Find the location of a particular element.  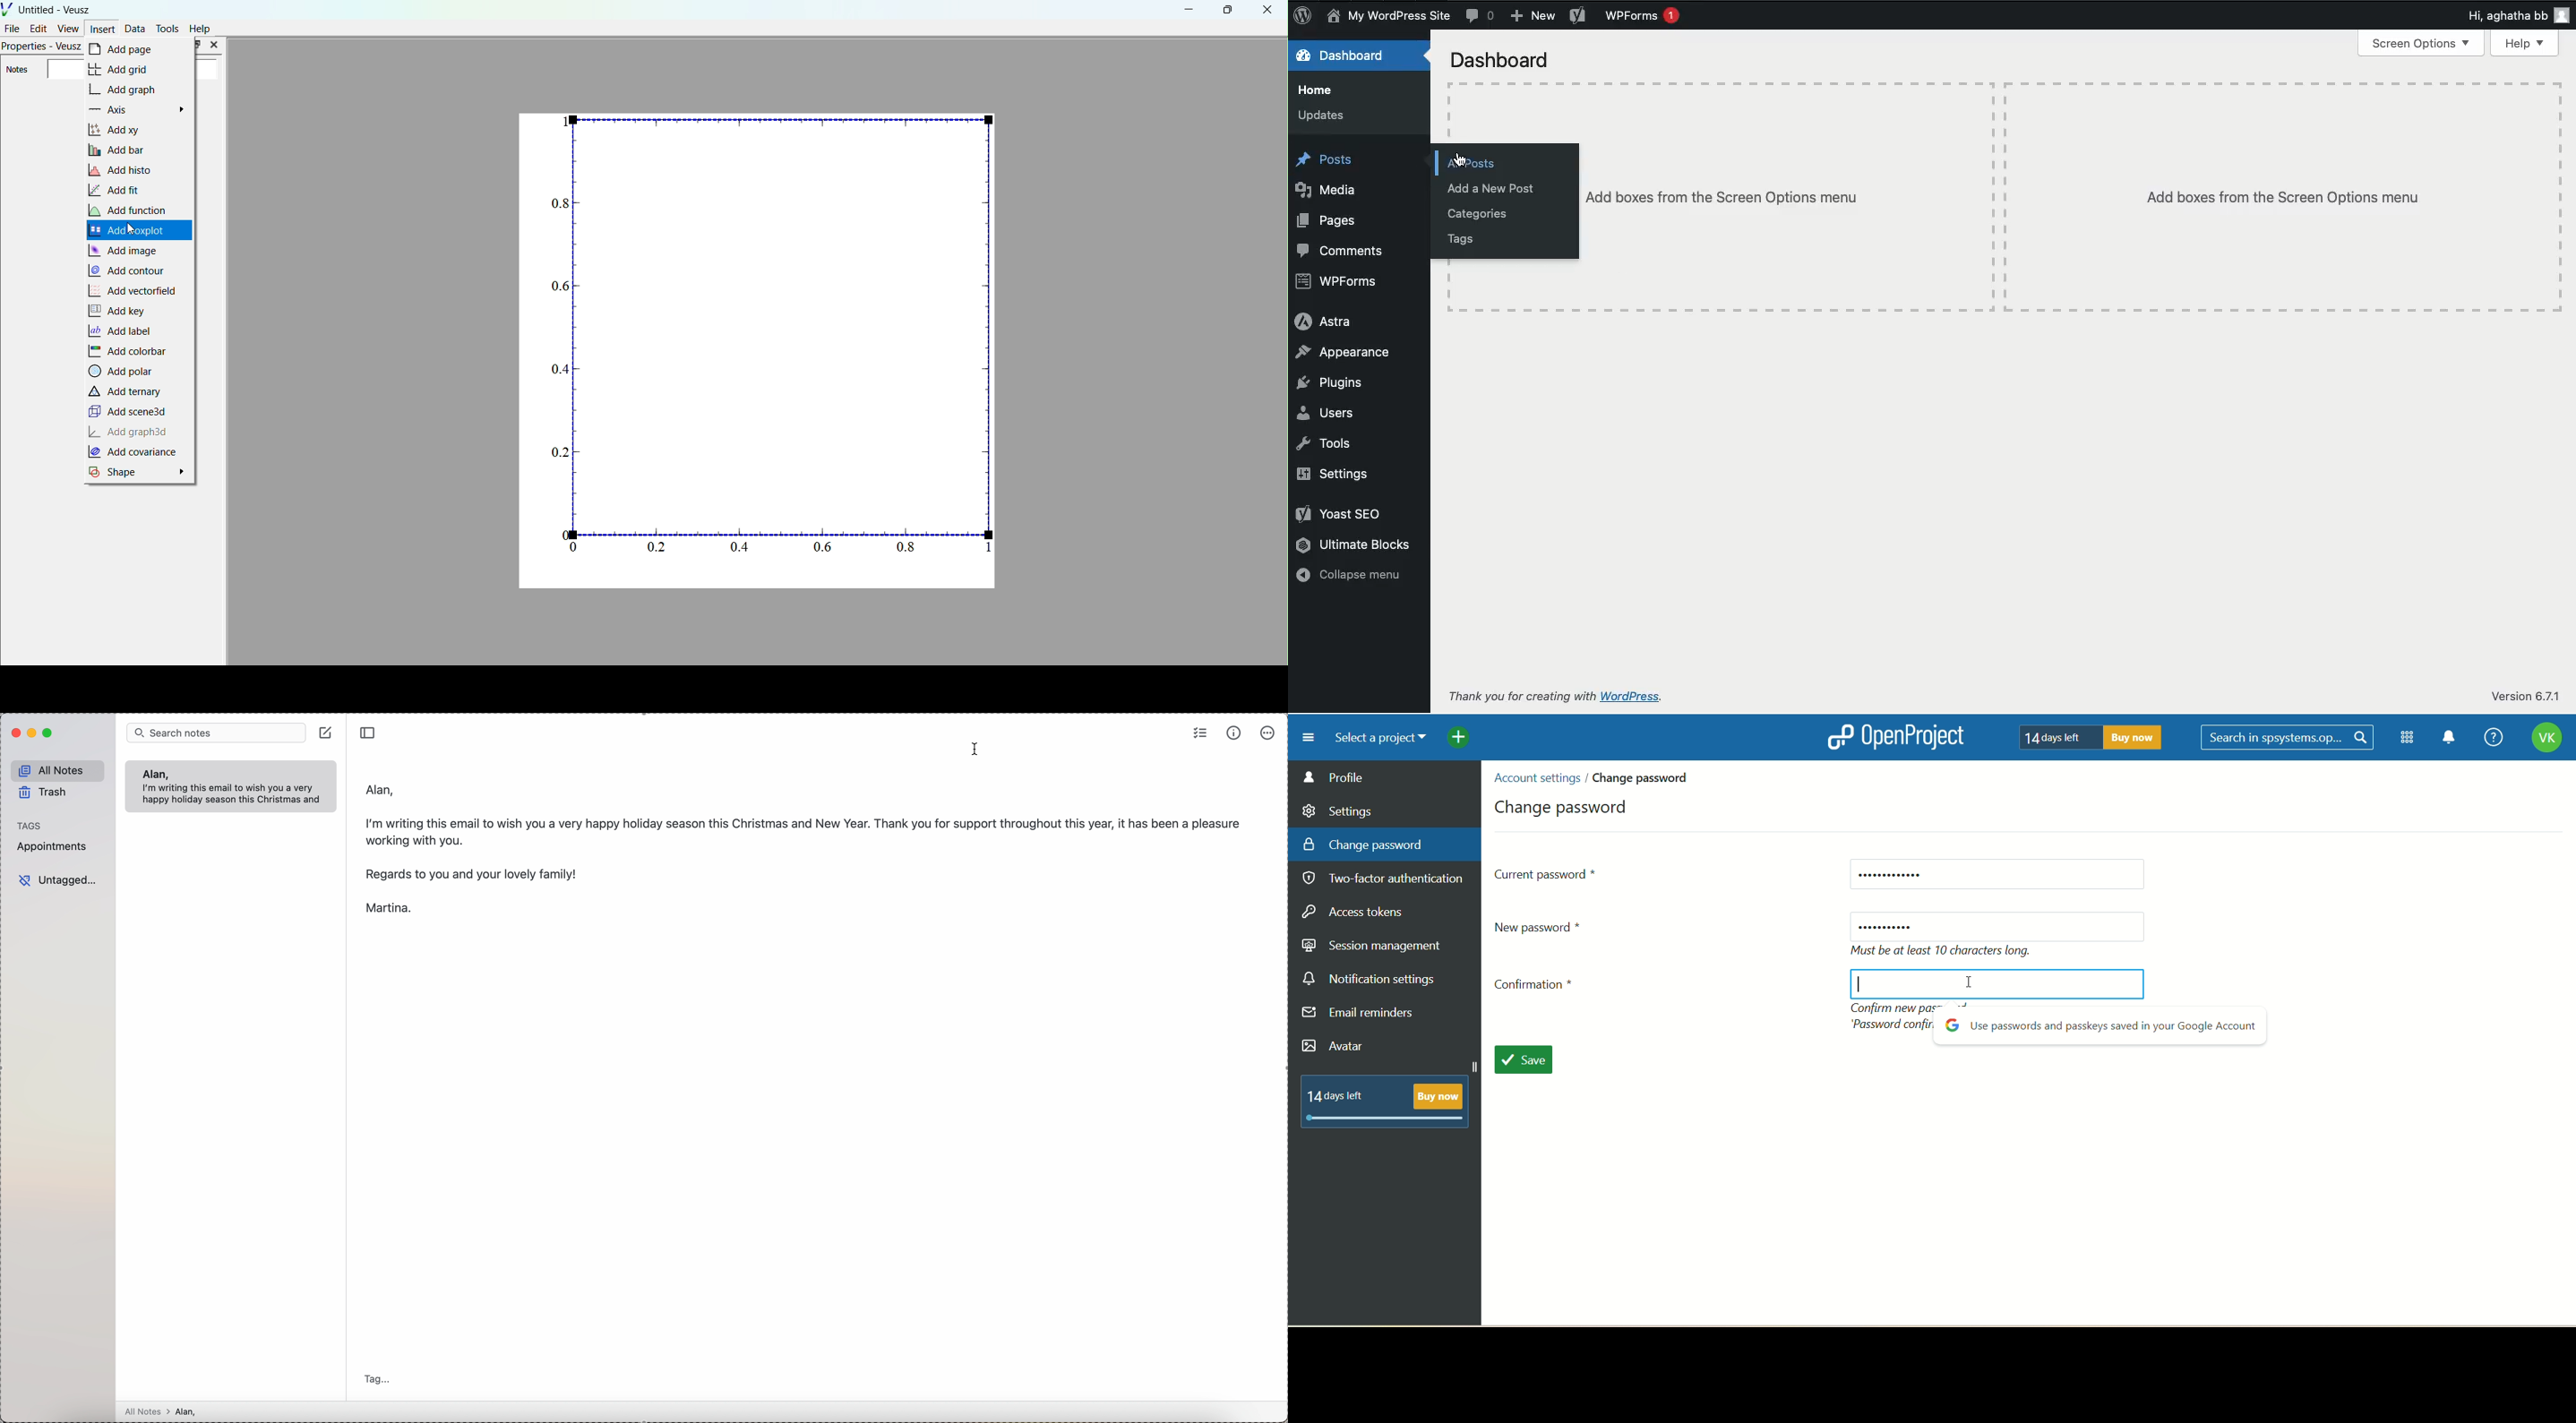

trash is located at coordinates (44, 794).